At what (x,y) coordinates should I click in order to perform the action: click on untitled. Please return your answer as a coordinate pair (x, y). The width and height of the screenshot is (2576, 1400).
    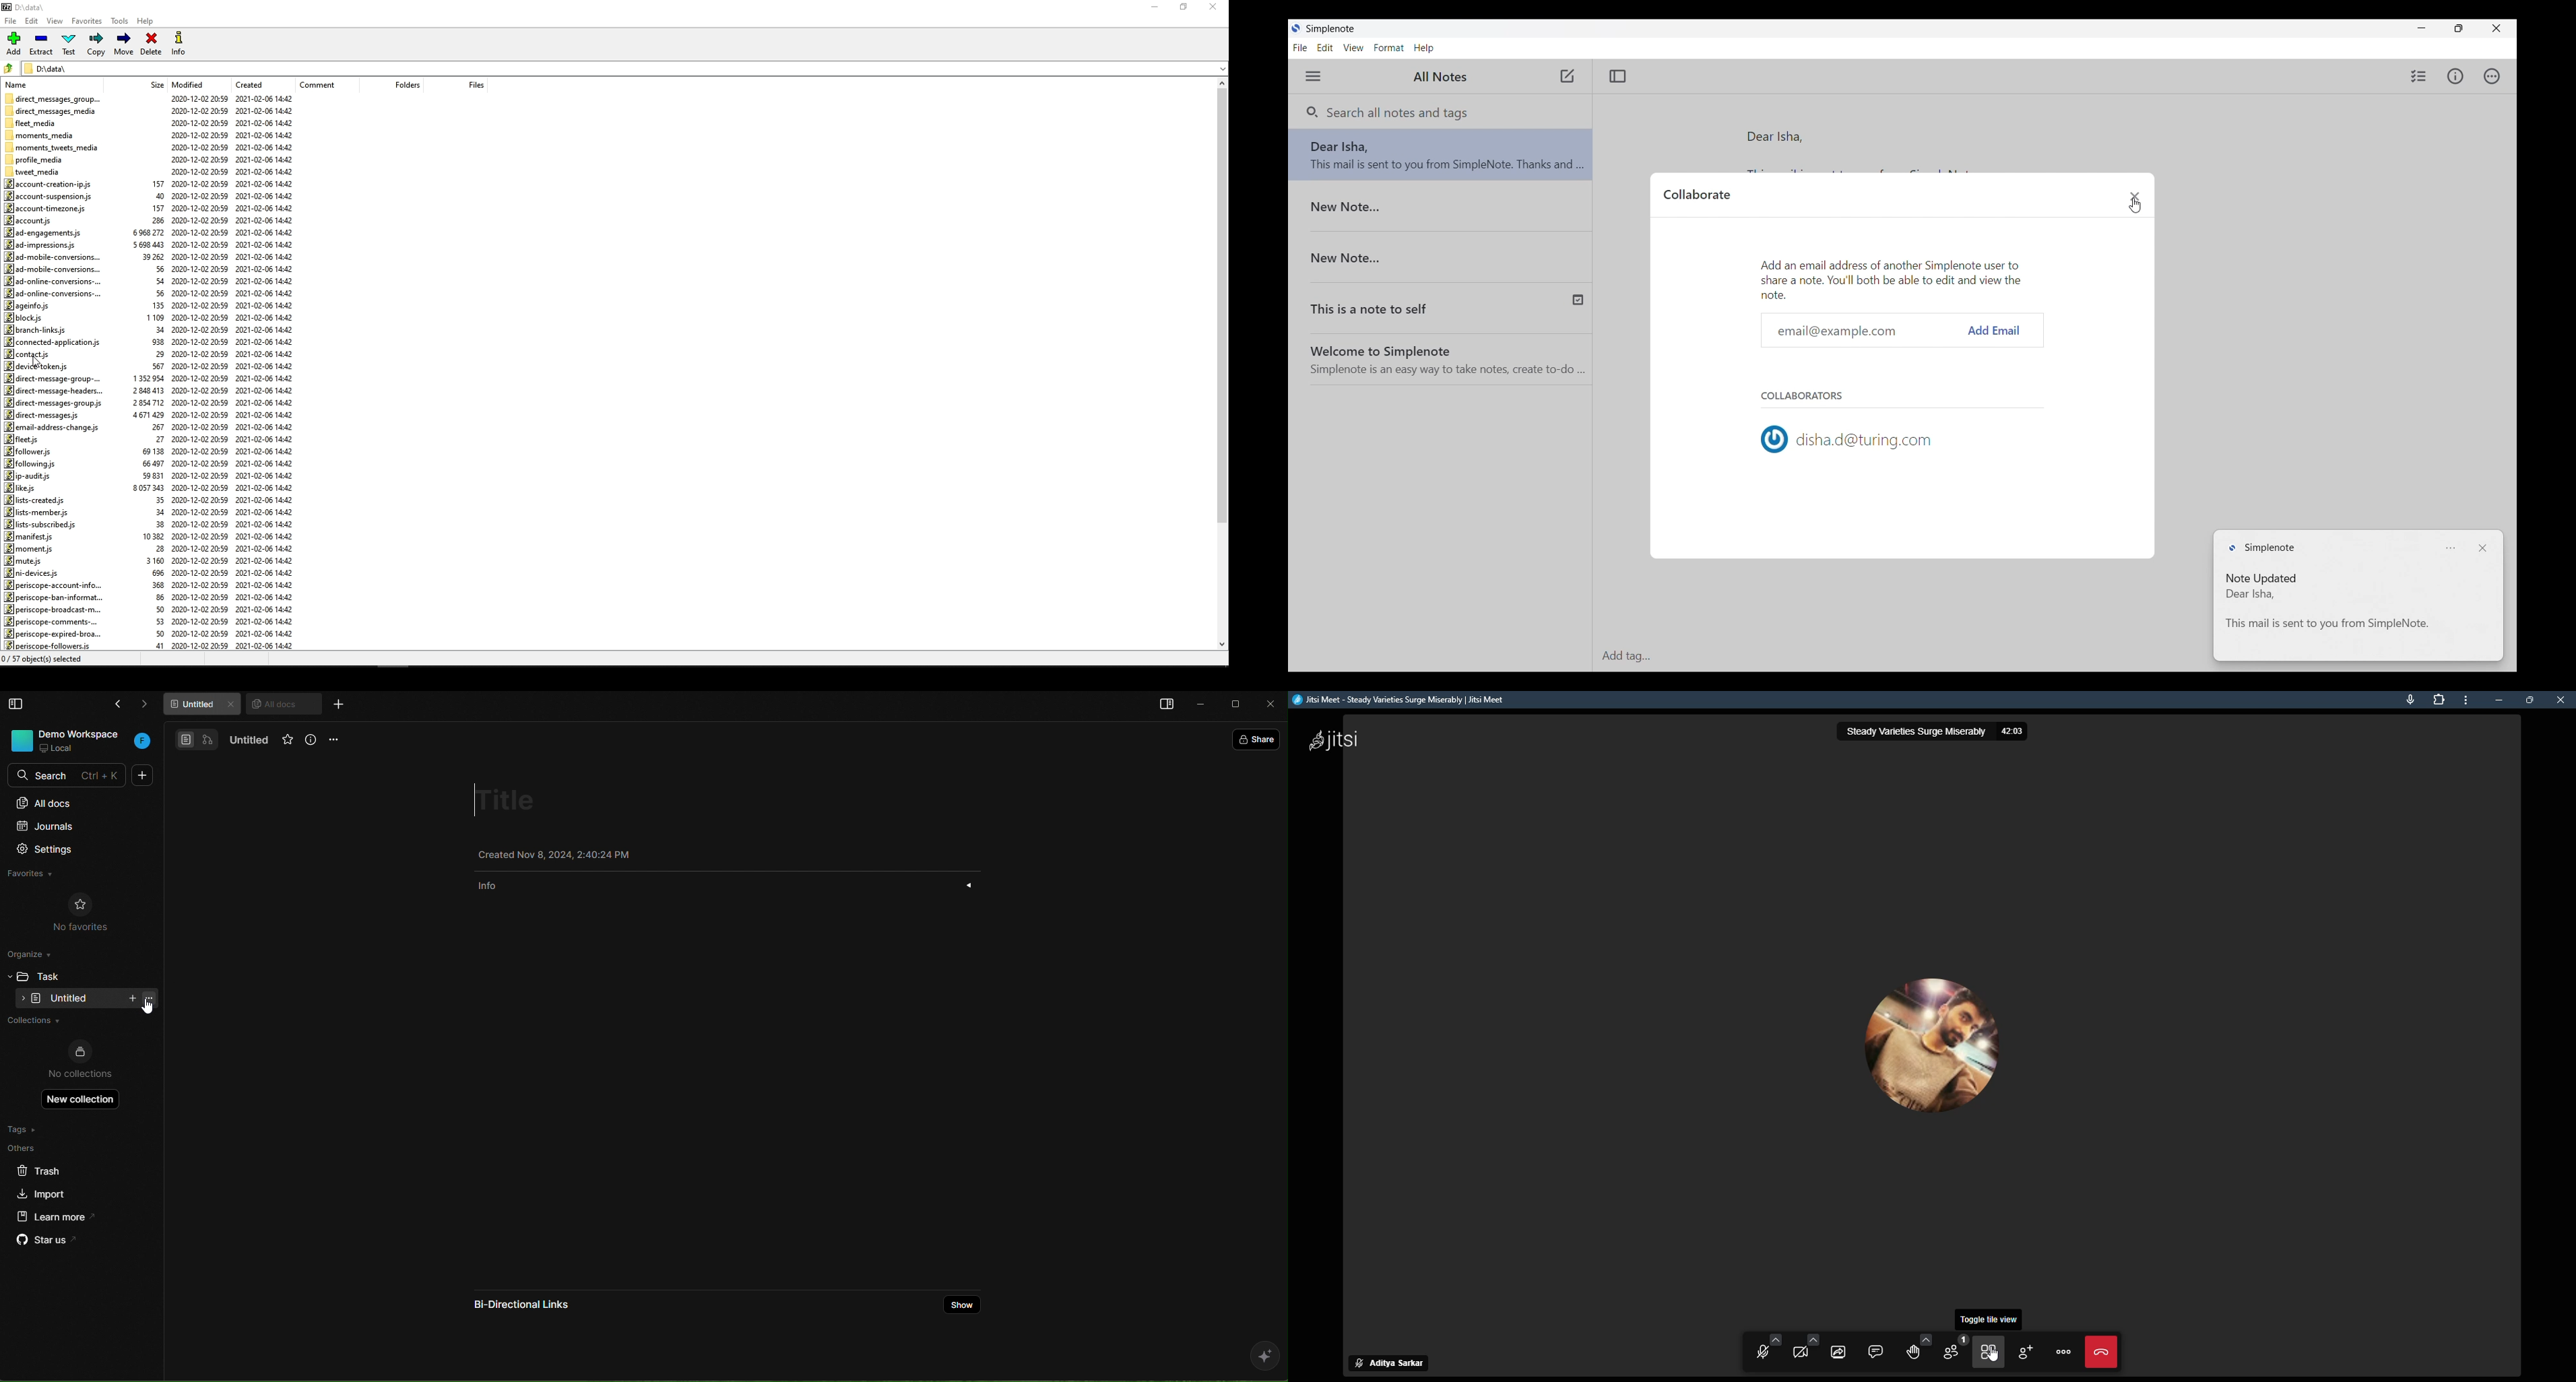
    Looking at the image, I should click on (246, 740).